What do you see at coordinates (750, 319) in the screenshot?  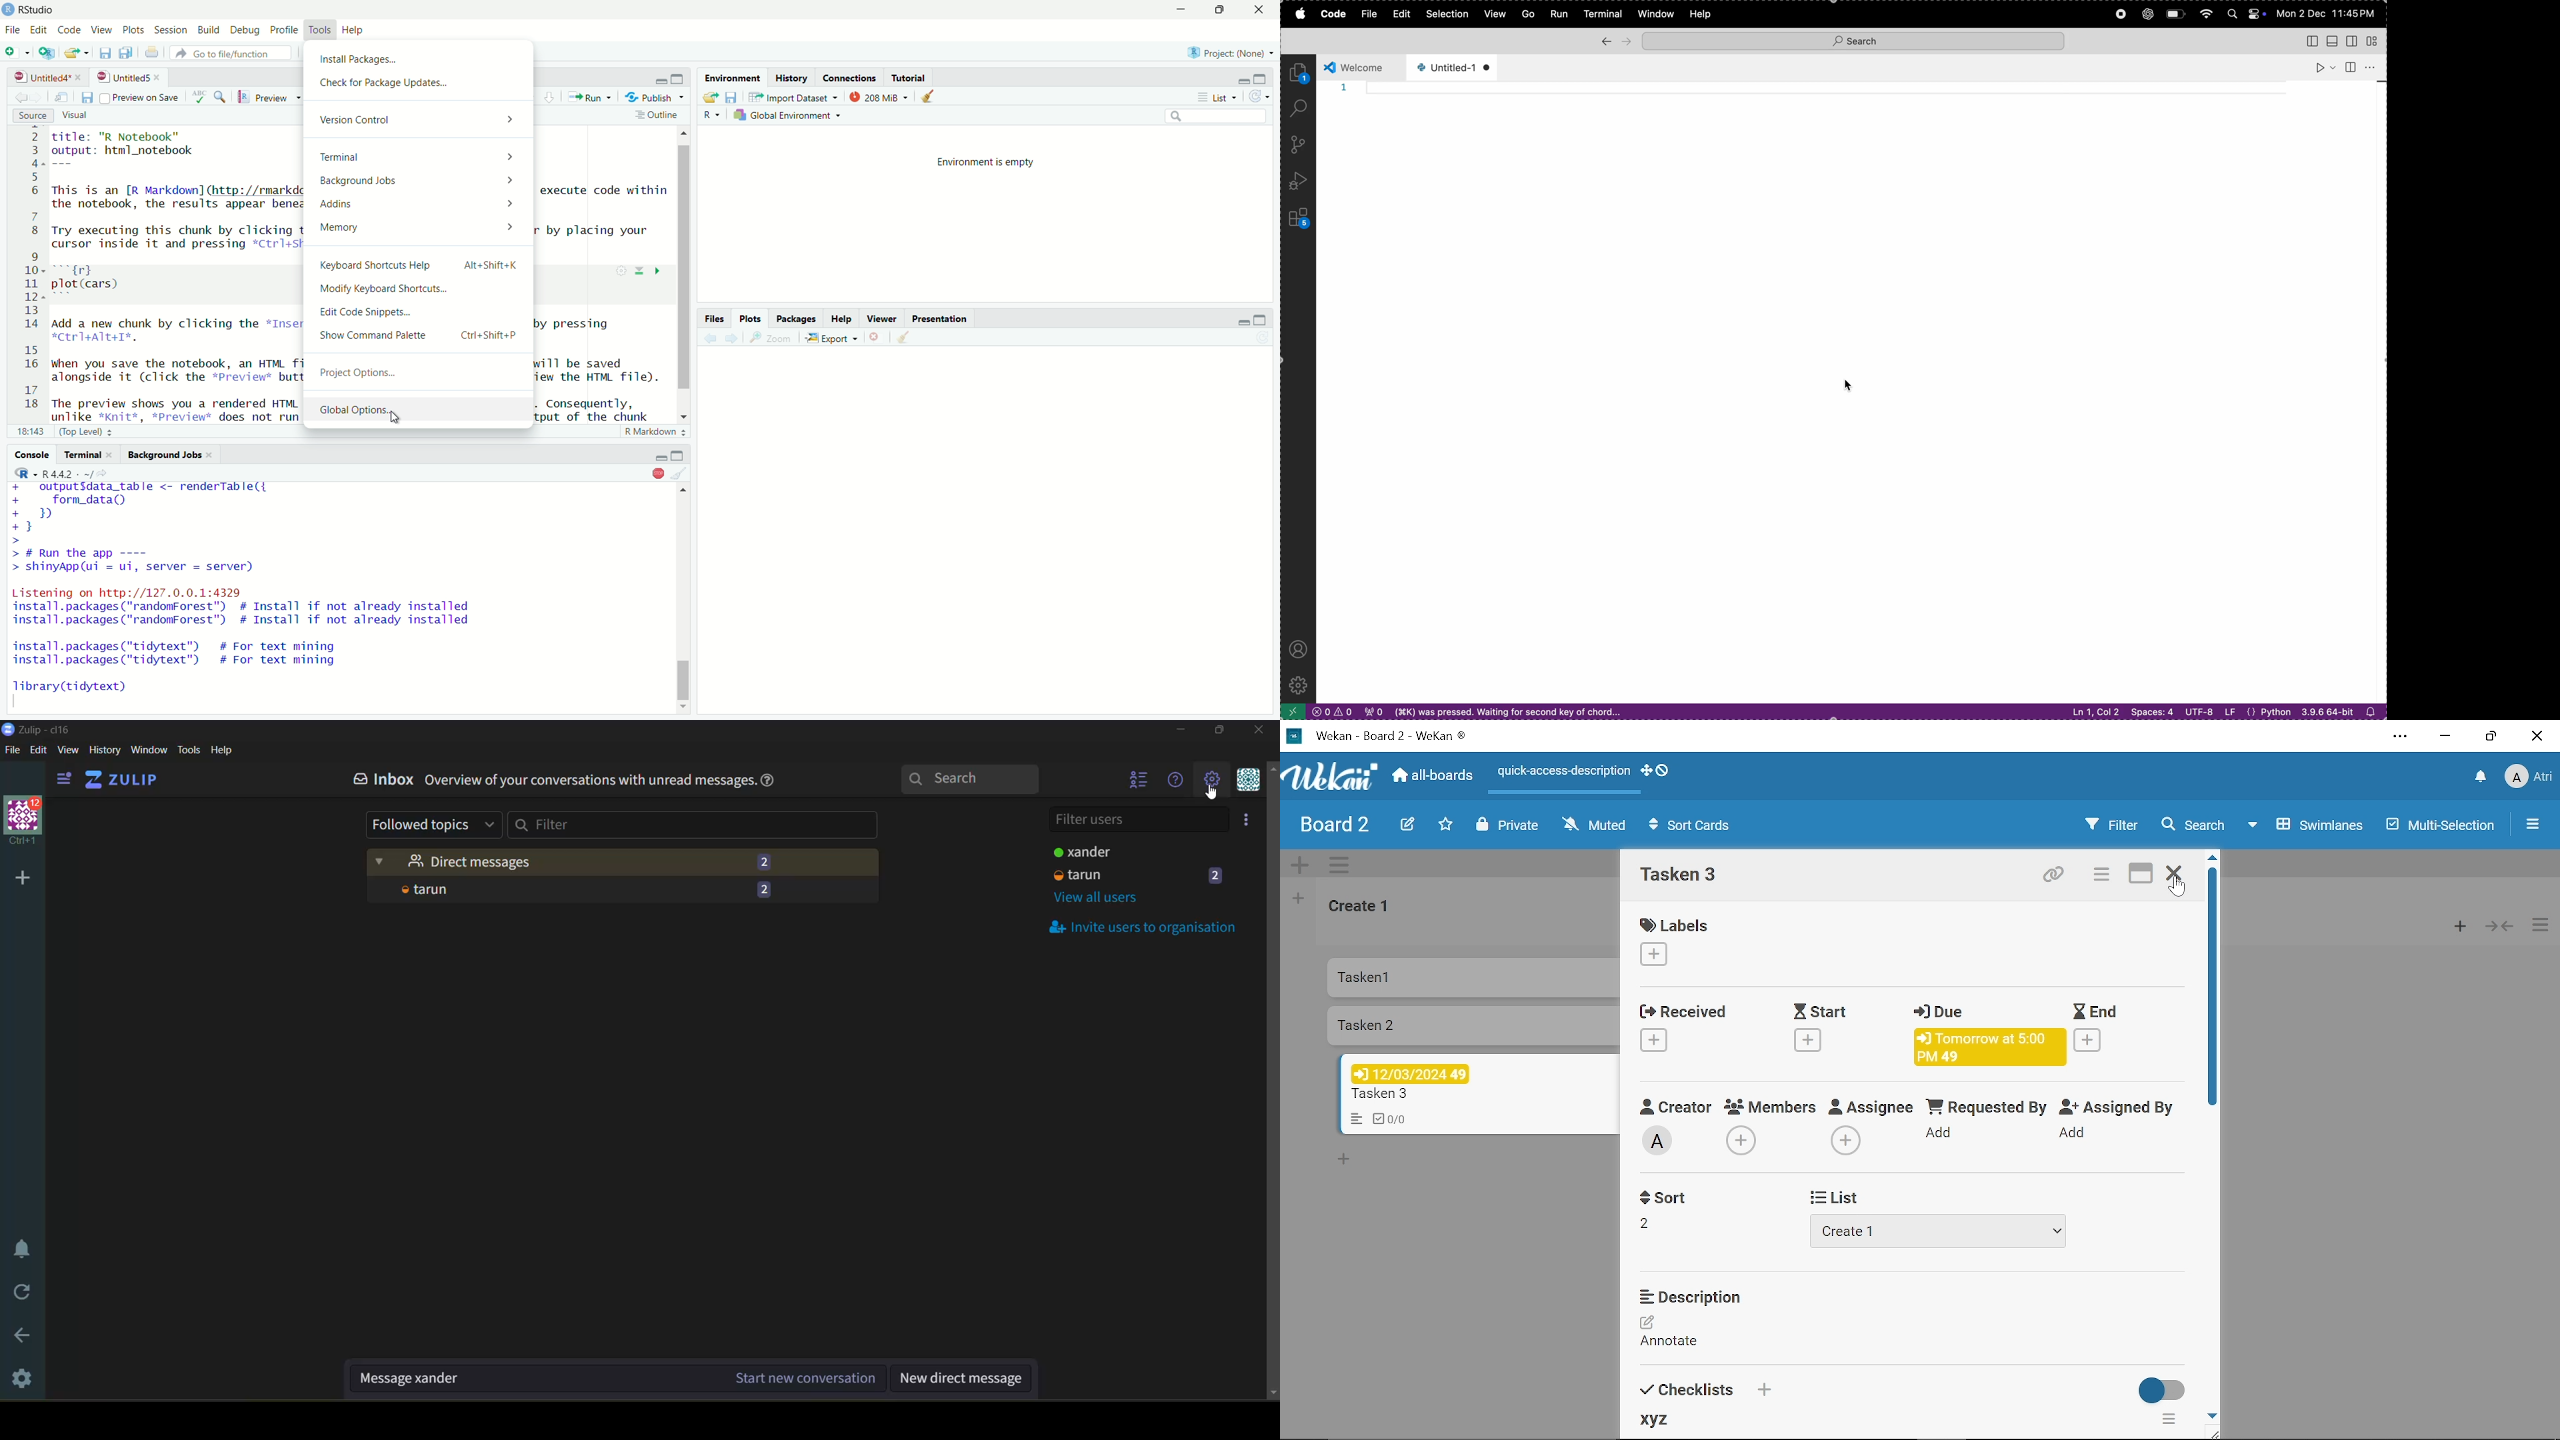 I see `Plots` at bounding box center [750, 319].